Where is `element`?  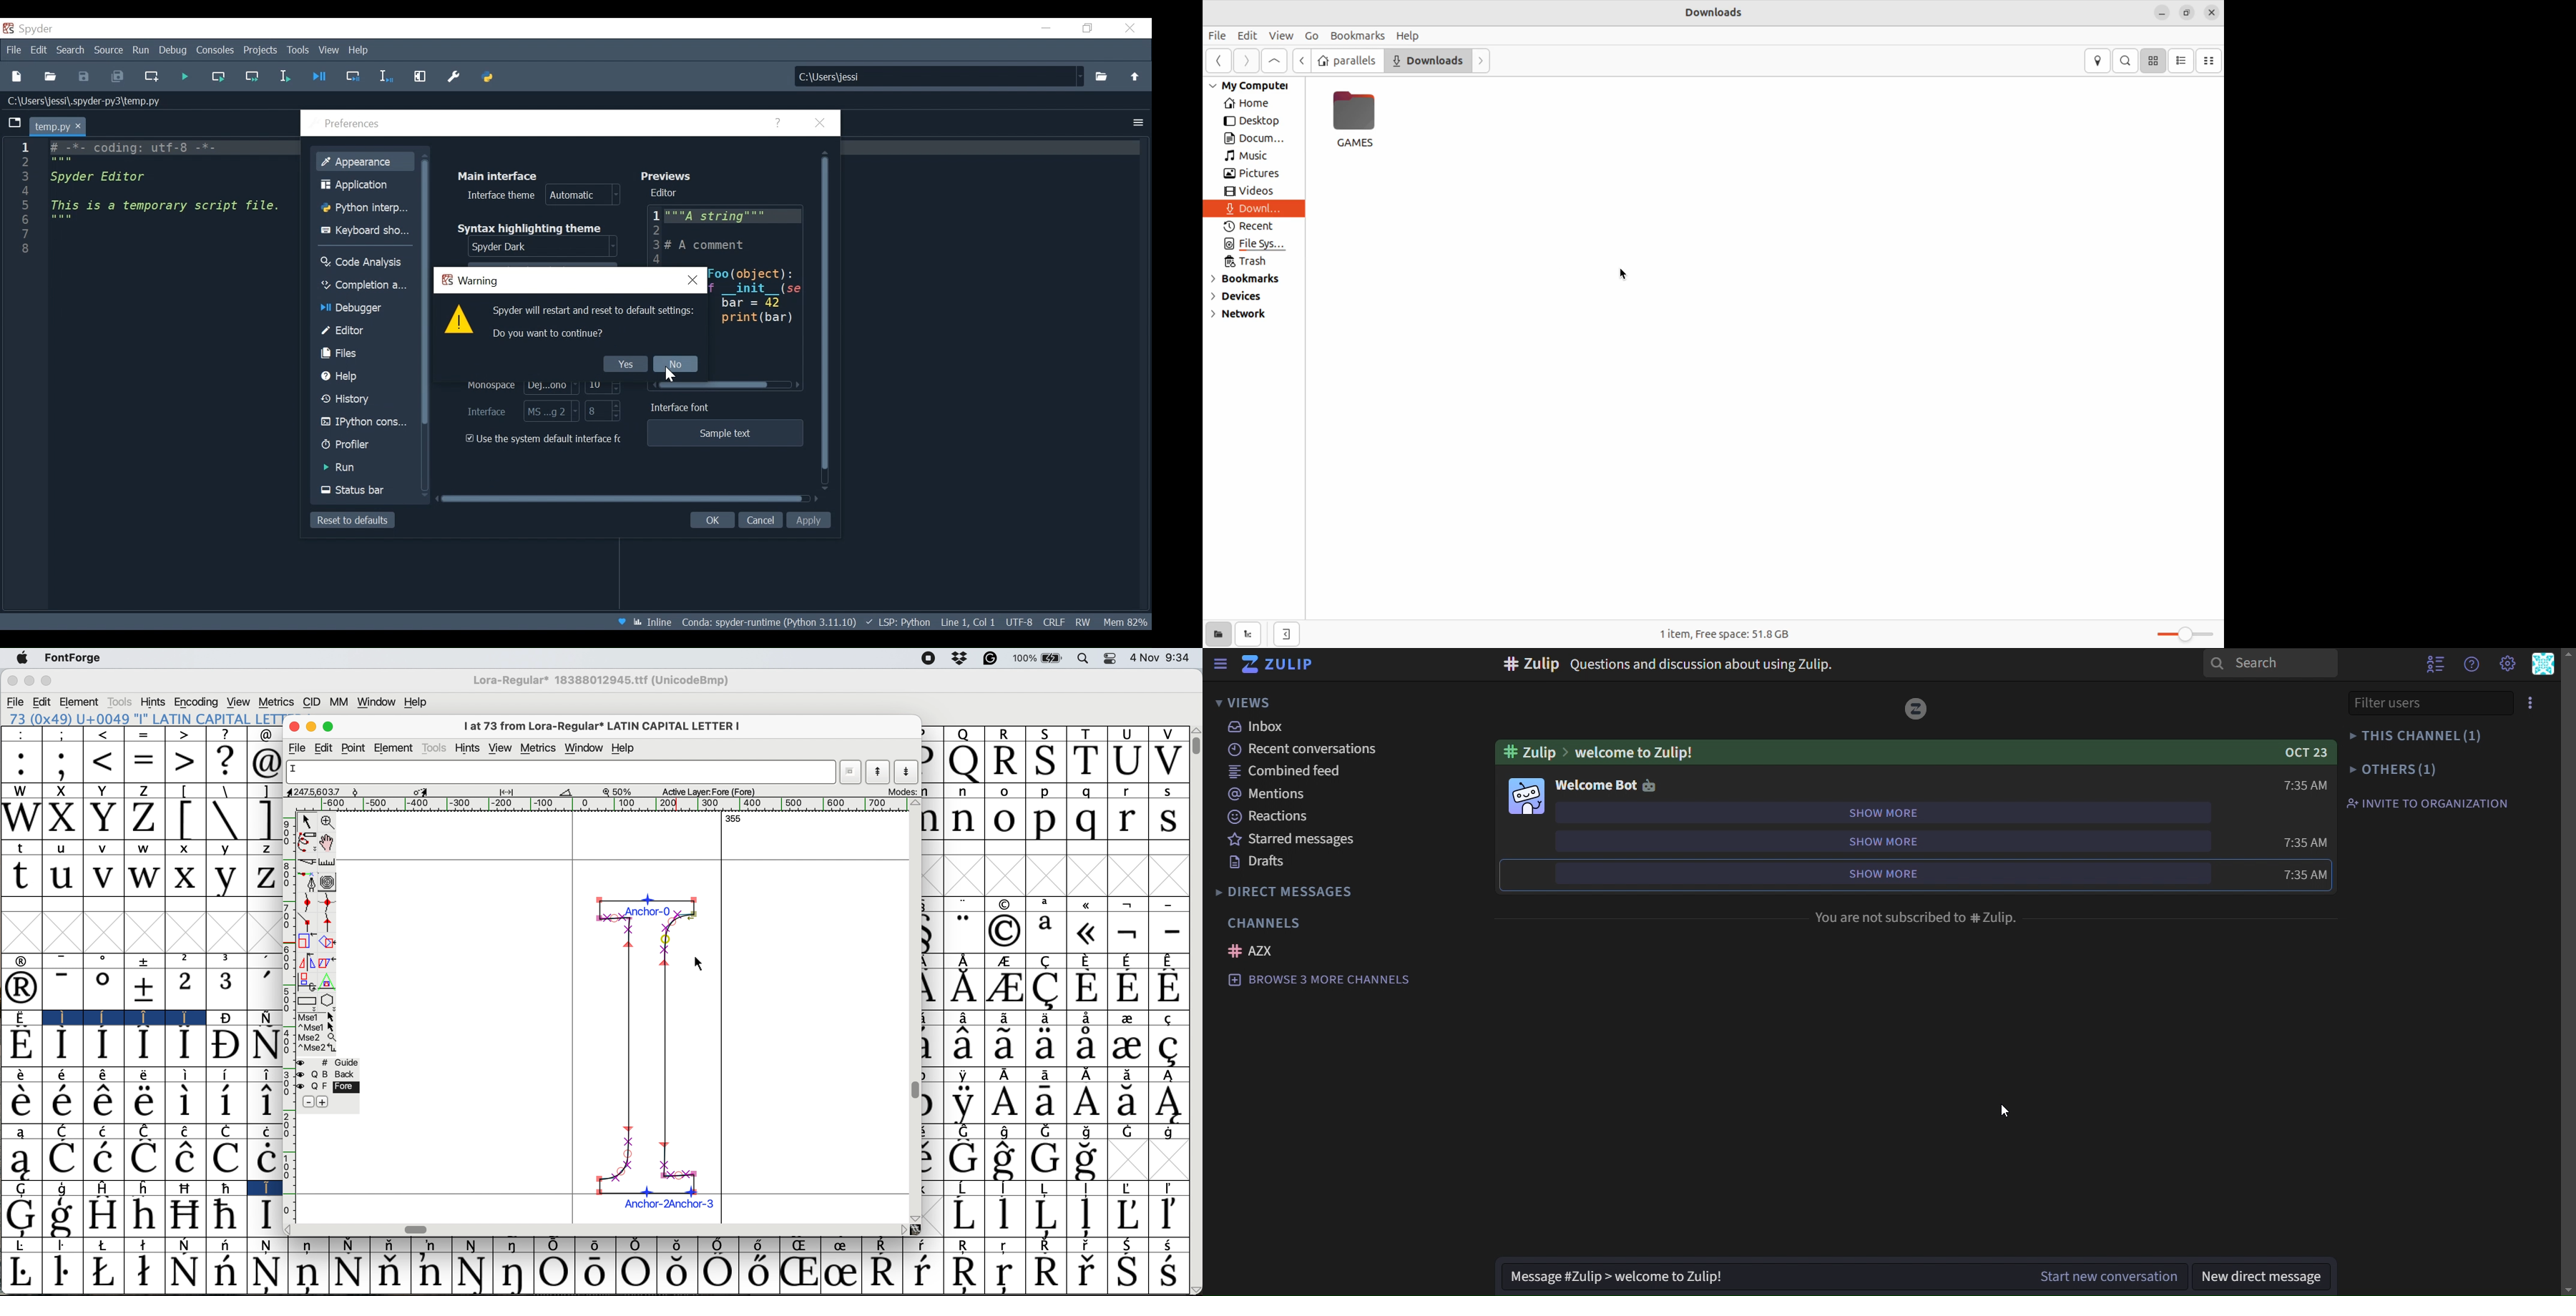
element is located at coordinates (80, 702).